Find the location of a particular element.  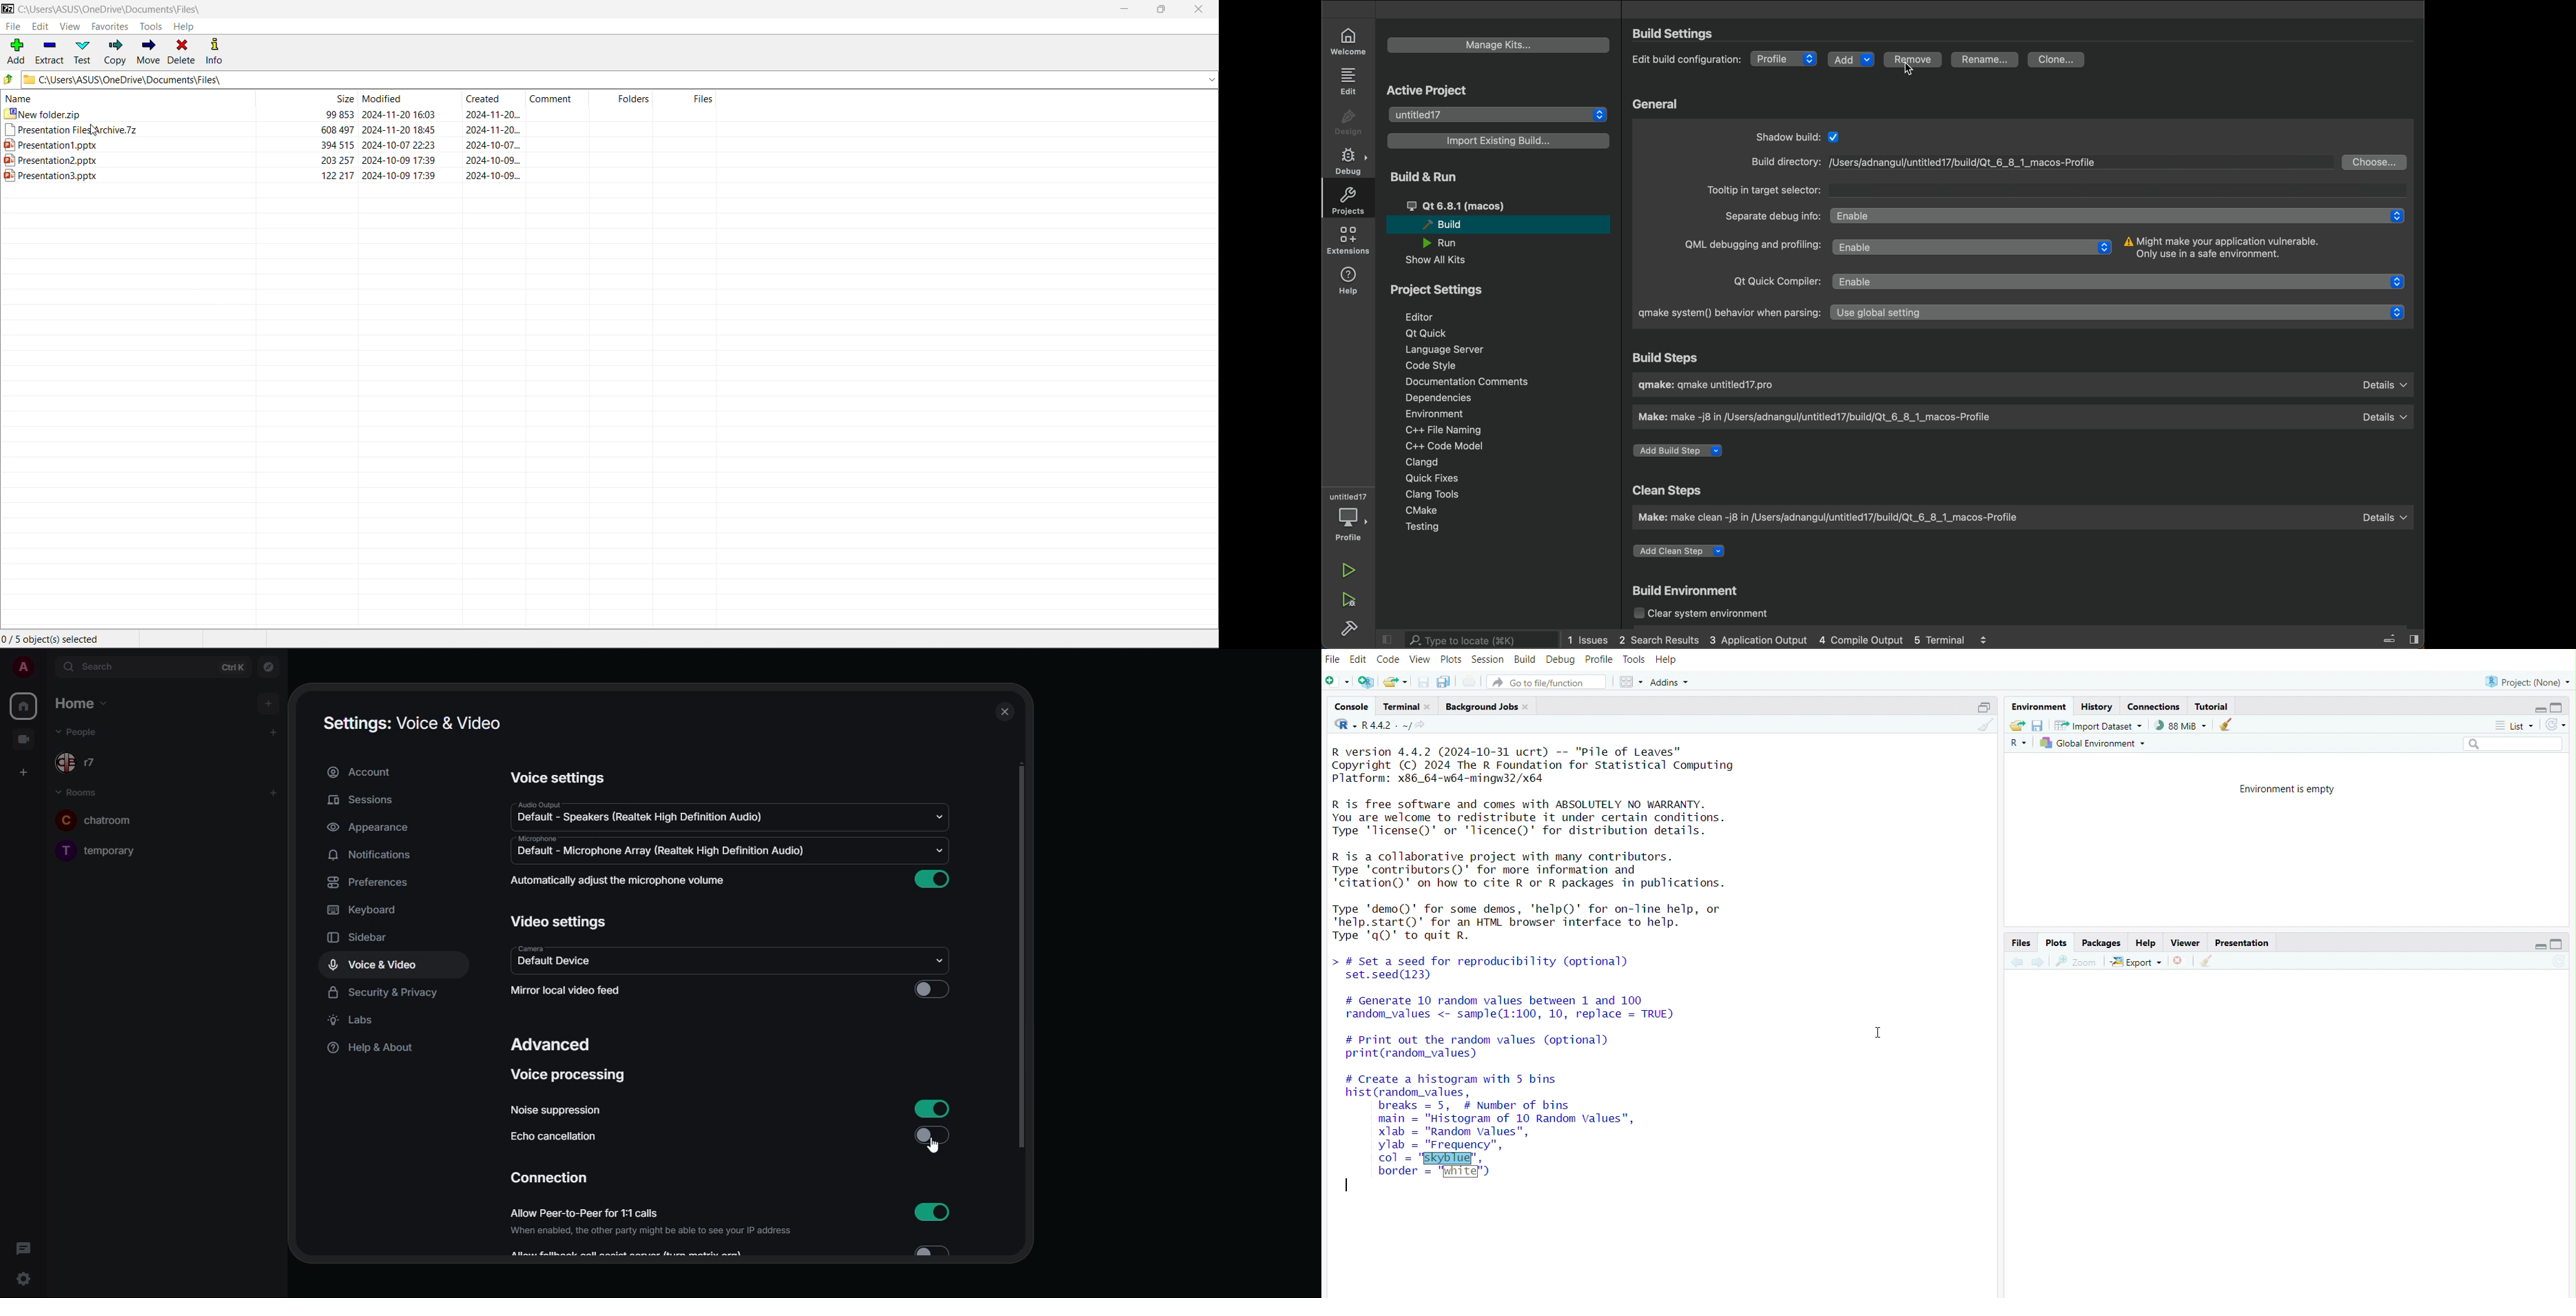

Details of R and its license is located at coordinates (1561, 817).